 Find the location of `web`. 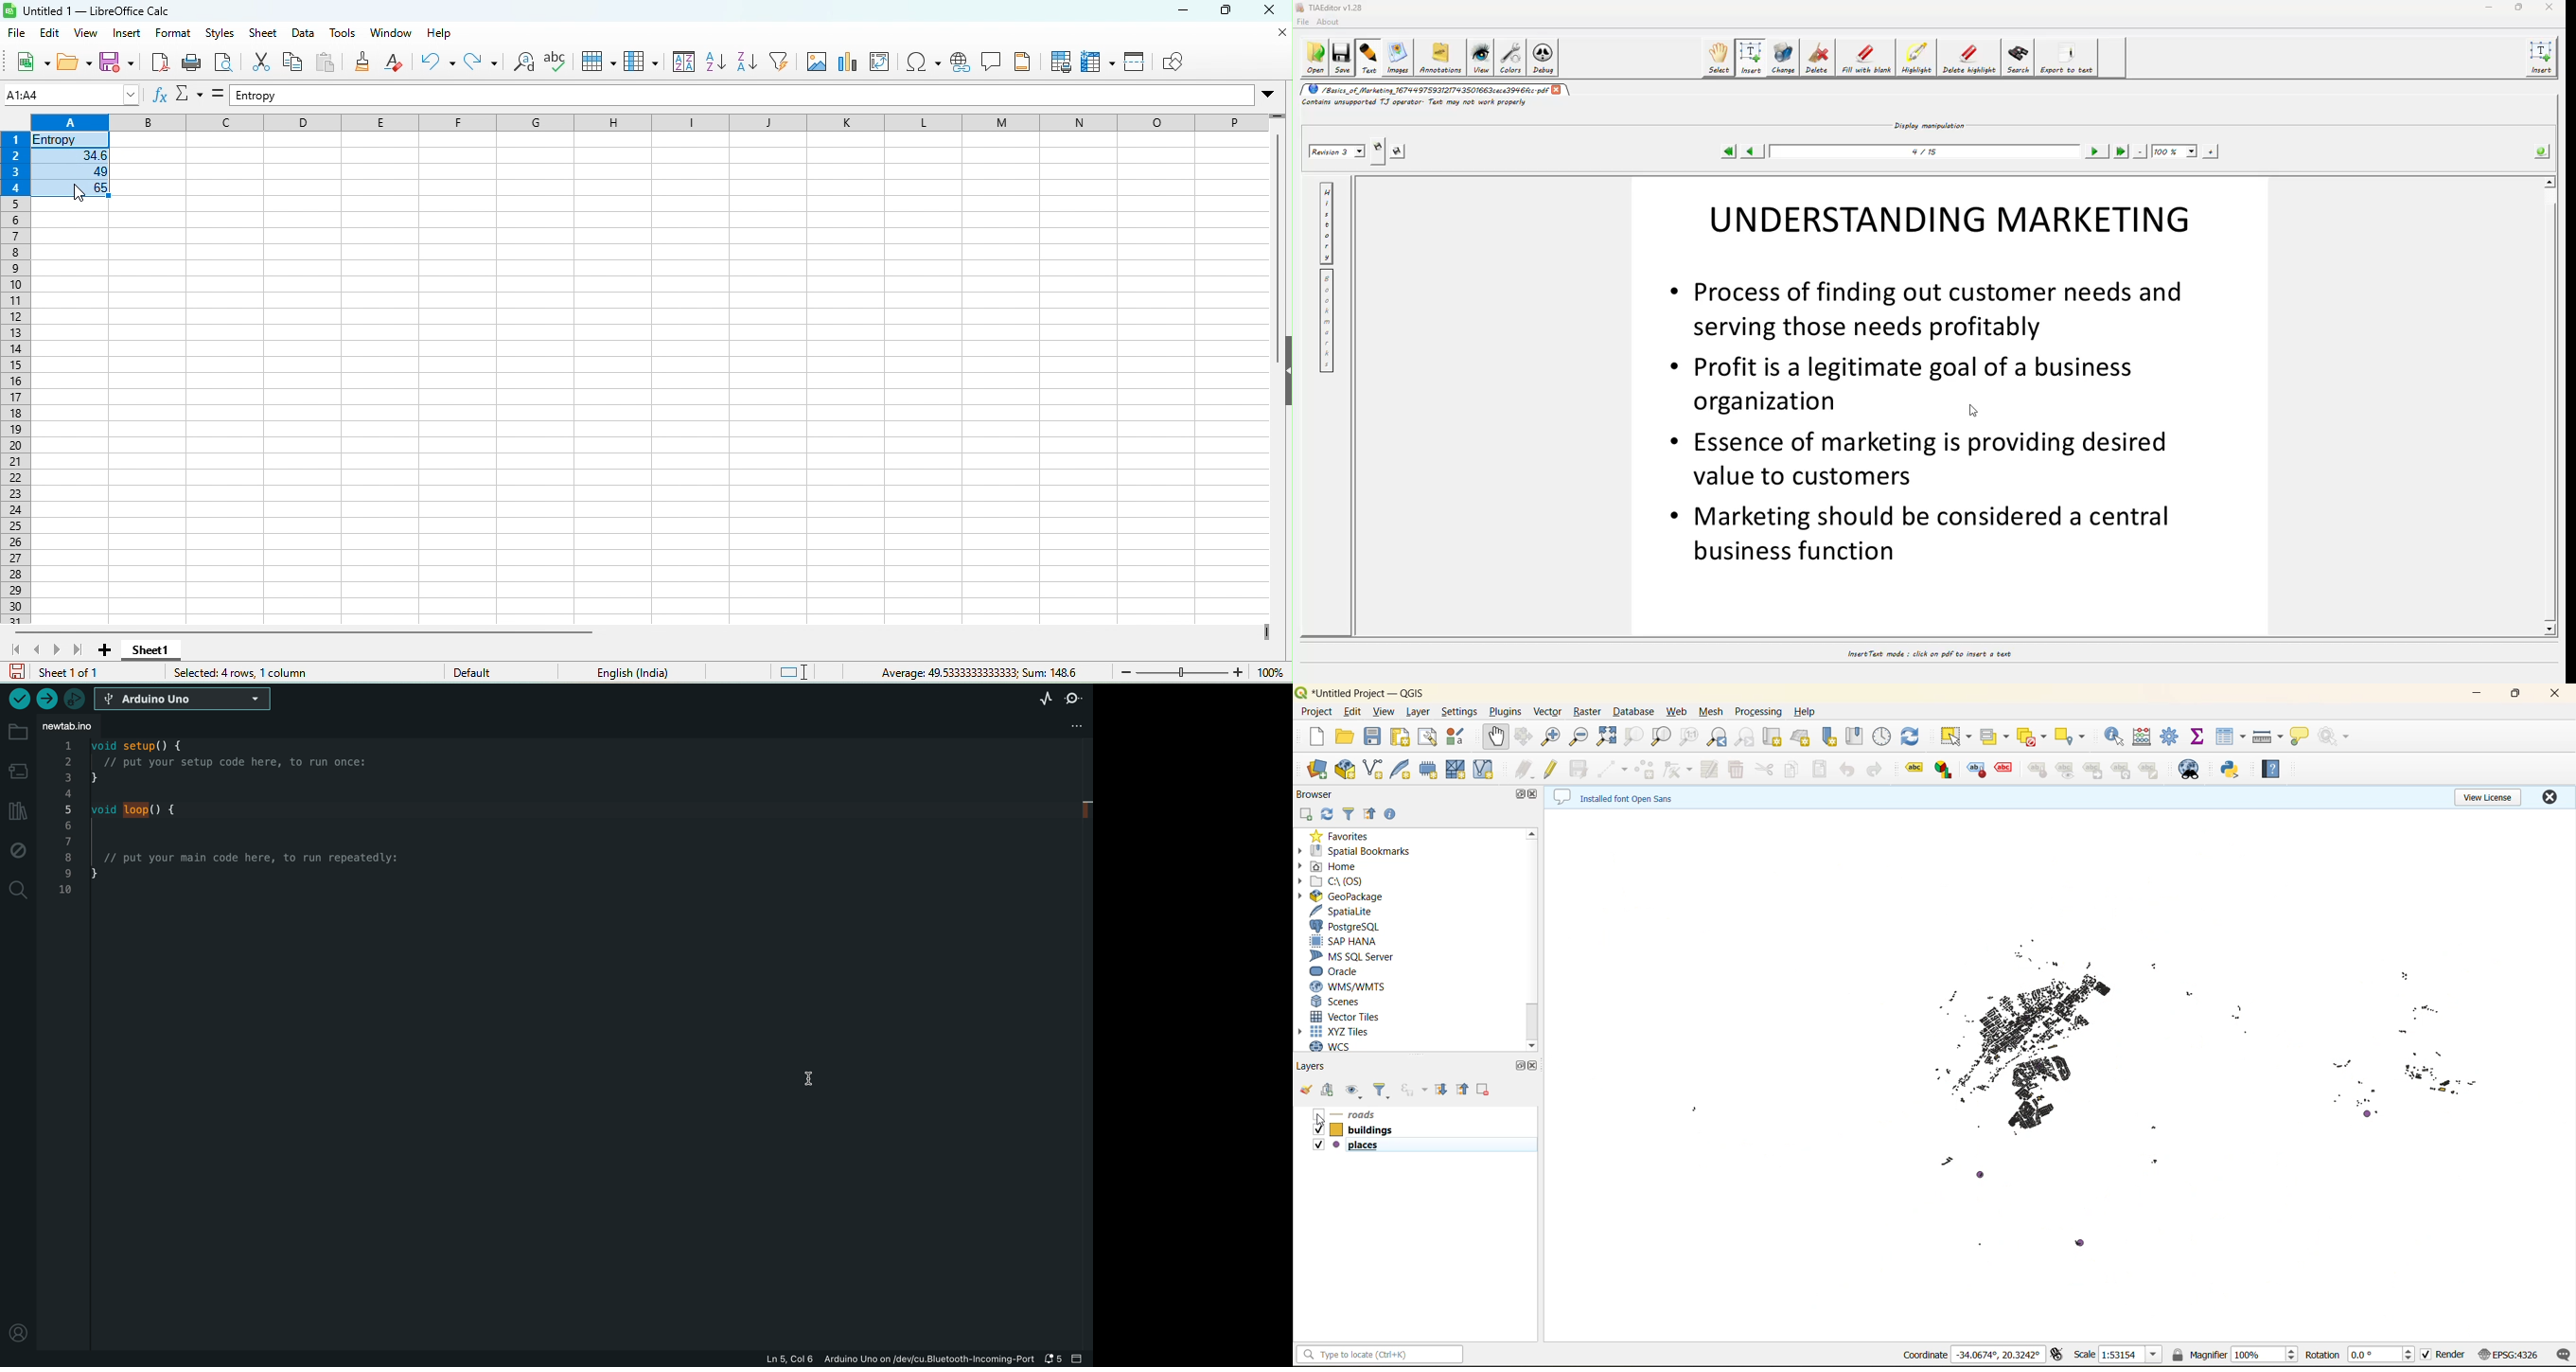

web is located at coordinates (1678, 710).